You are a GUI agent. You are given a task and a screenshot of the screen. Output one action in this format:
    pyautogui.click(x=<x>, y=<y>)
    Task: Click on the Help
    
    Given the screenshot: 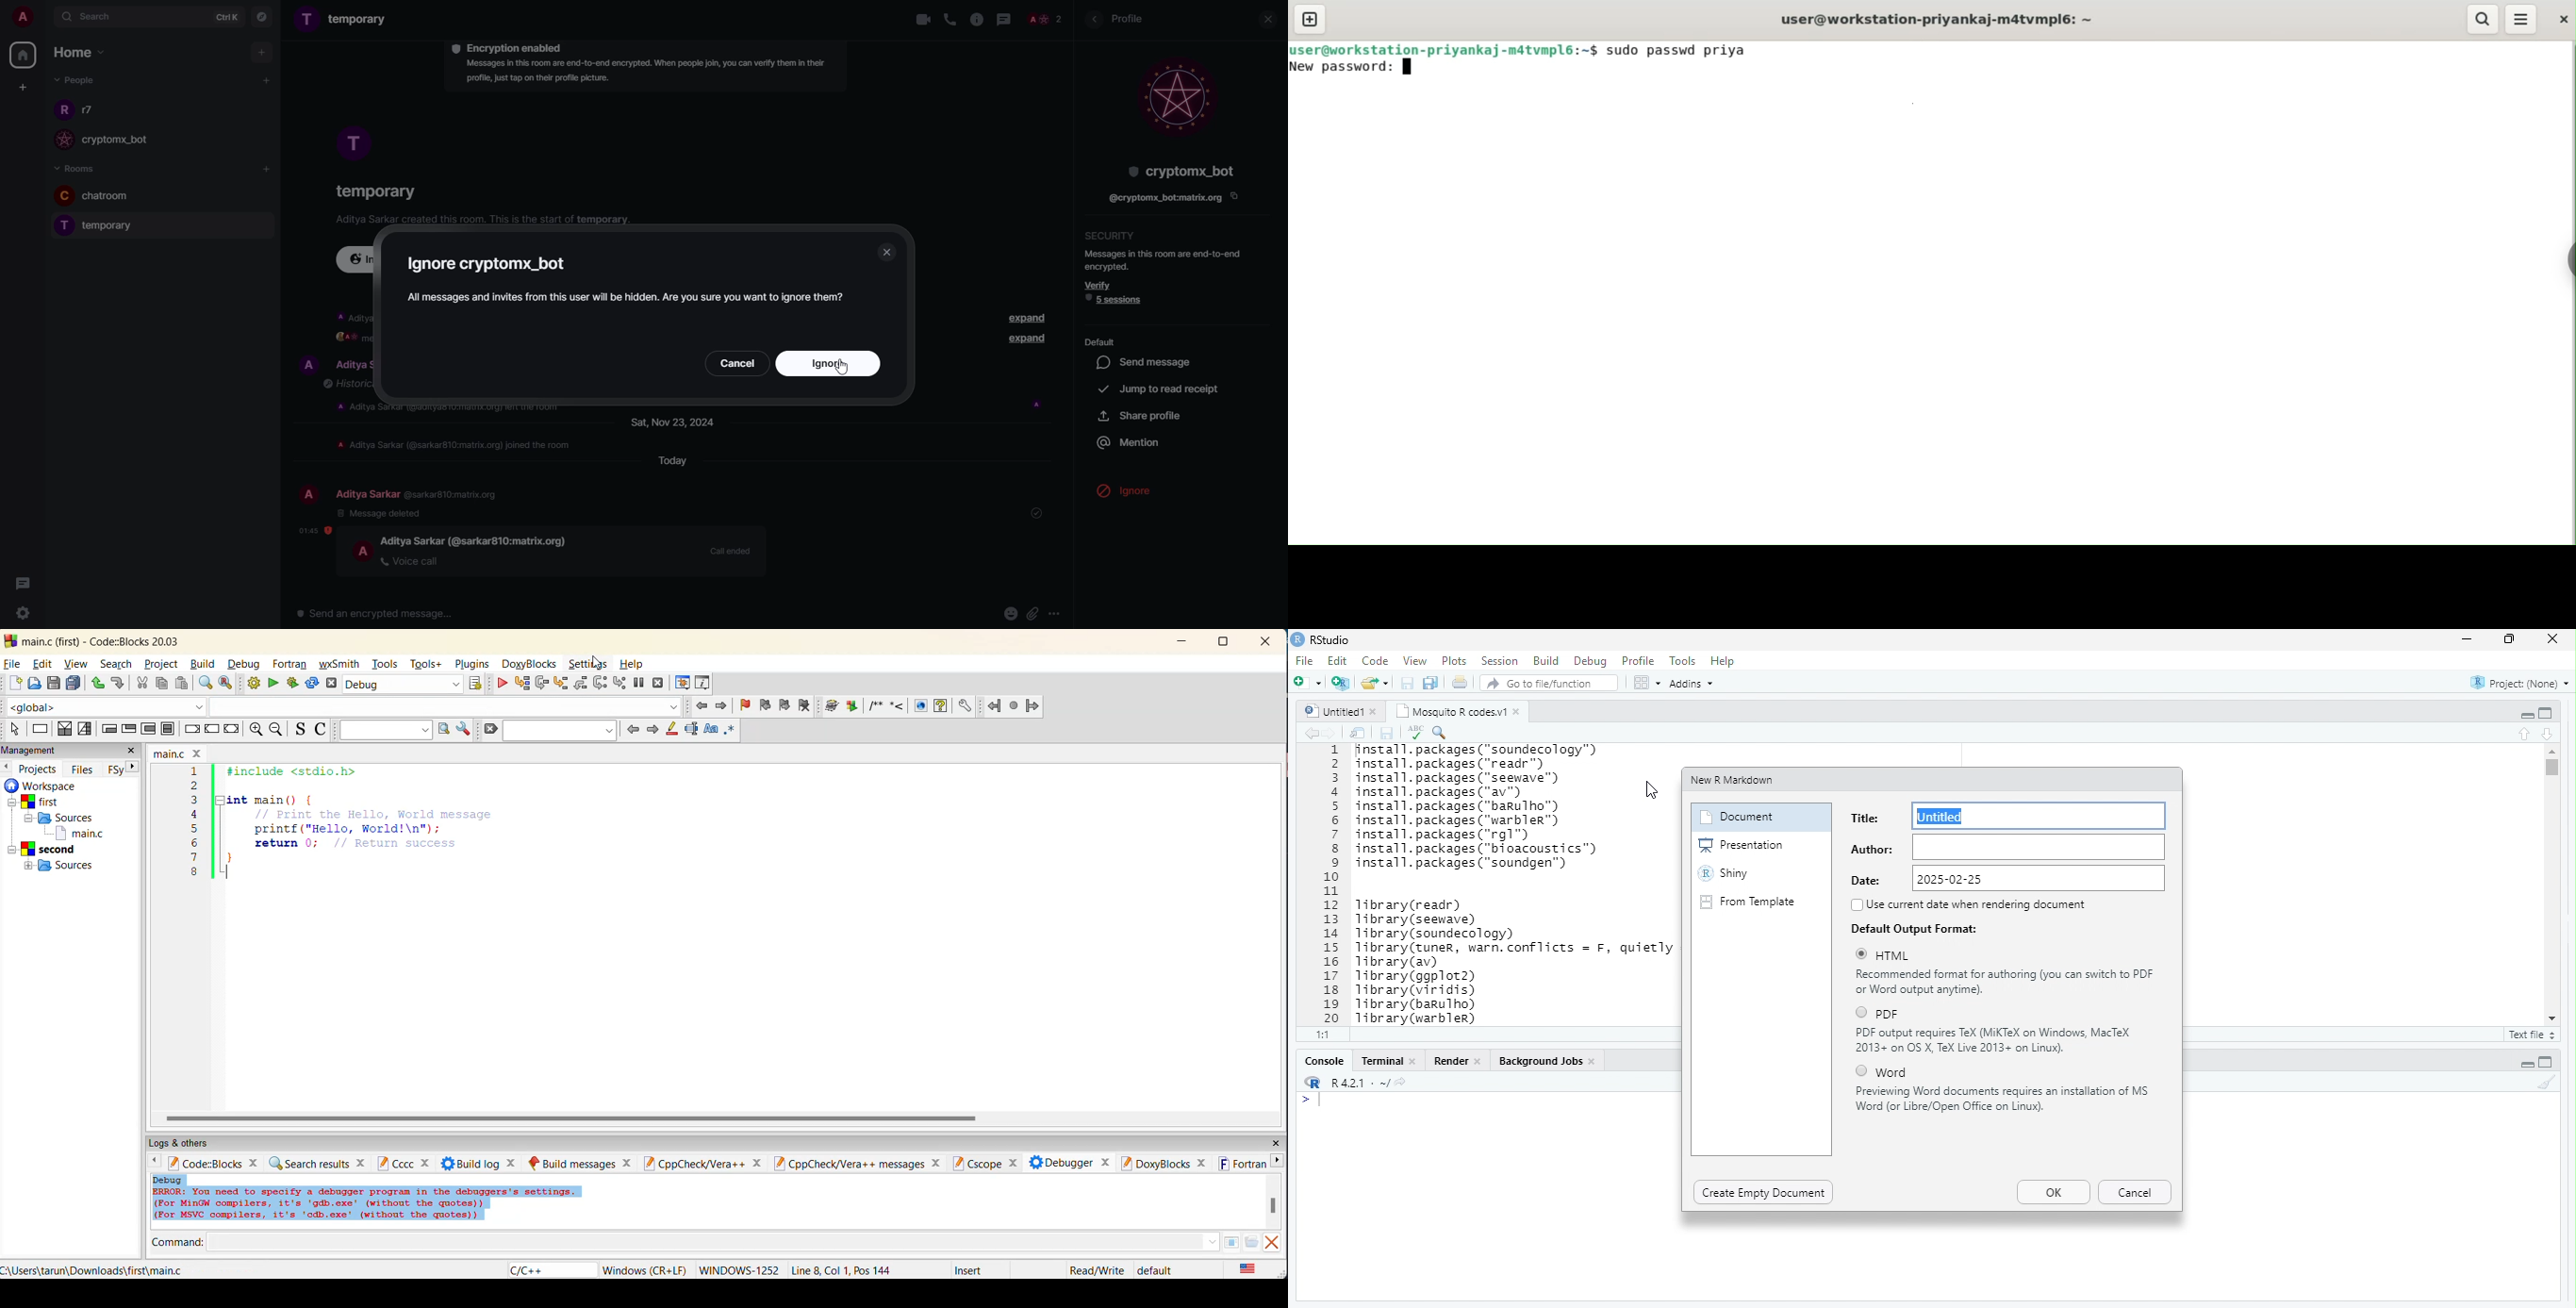 What is the action you would take?
    pyautogui.click(x=1724, y=661)
    